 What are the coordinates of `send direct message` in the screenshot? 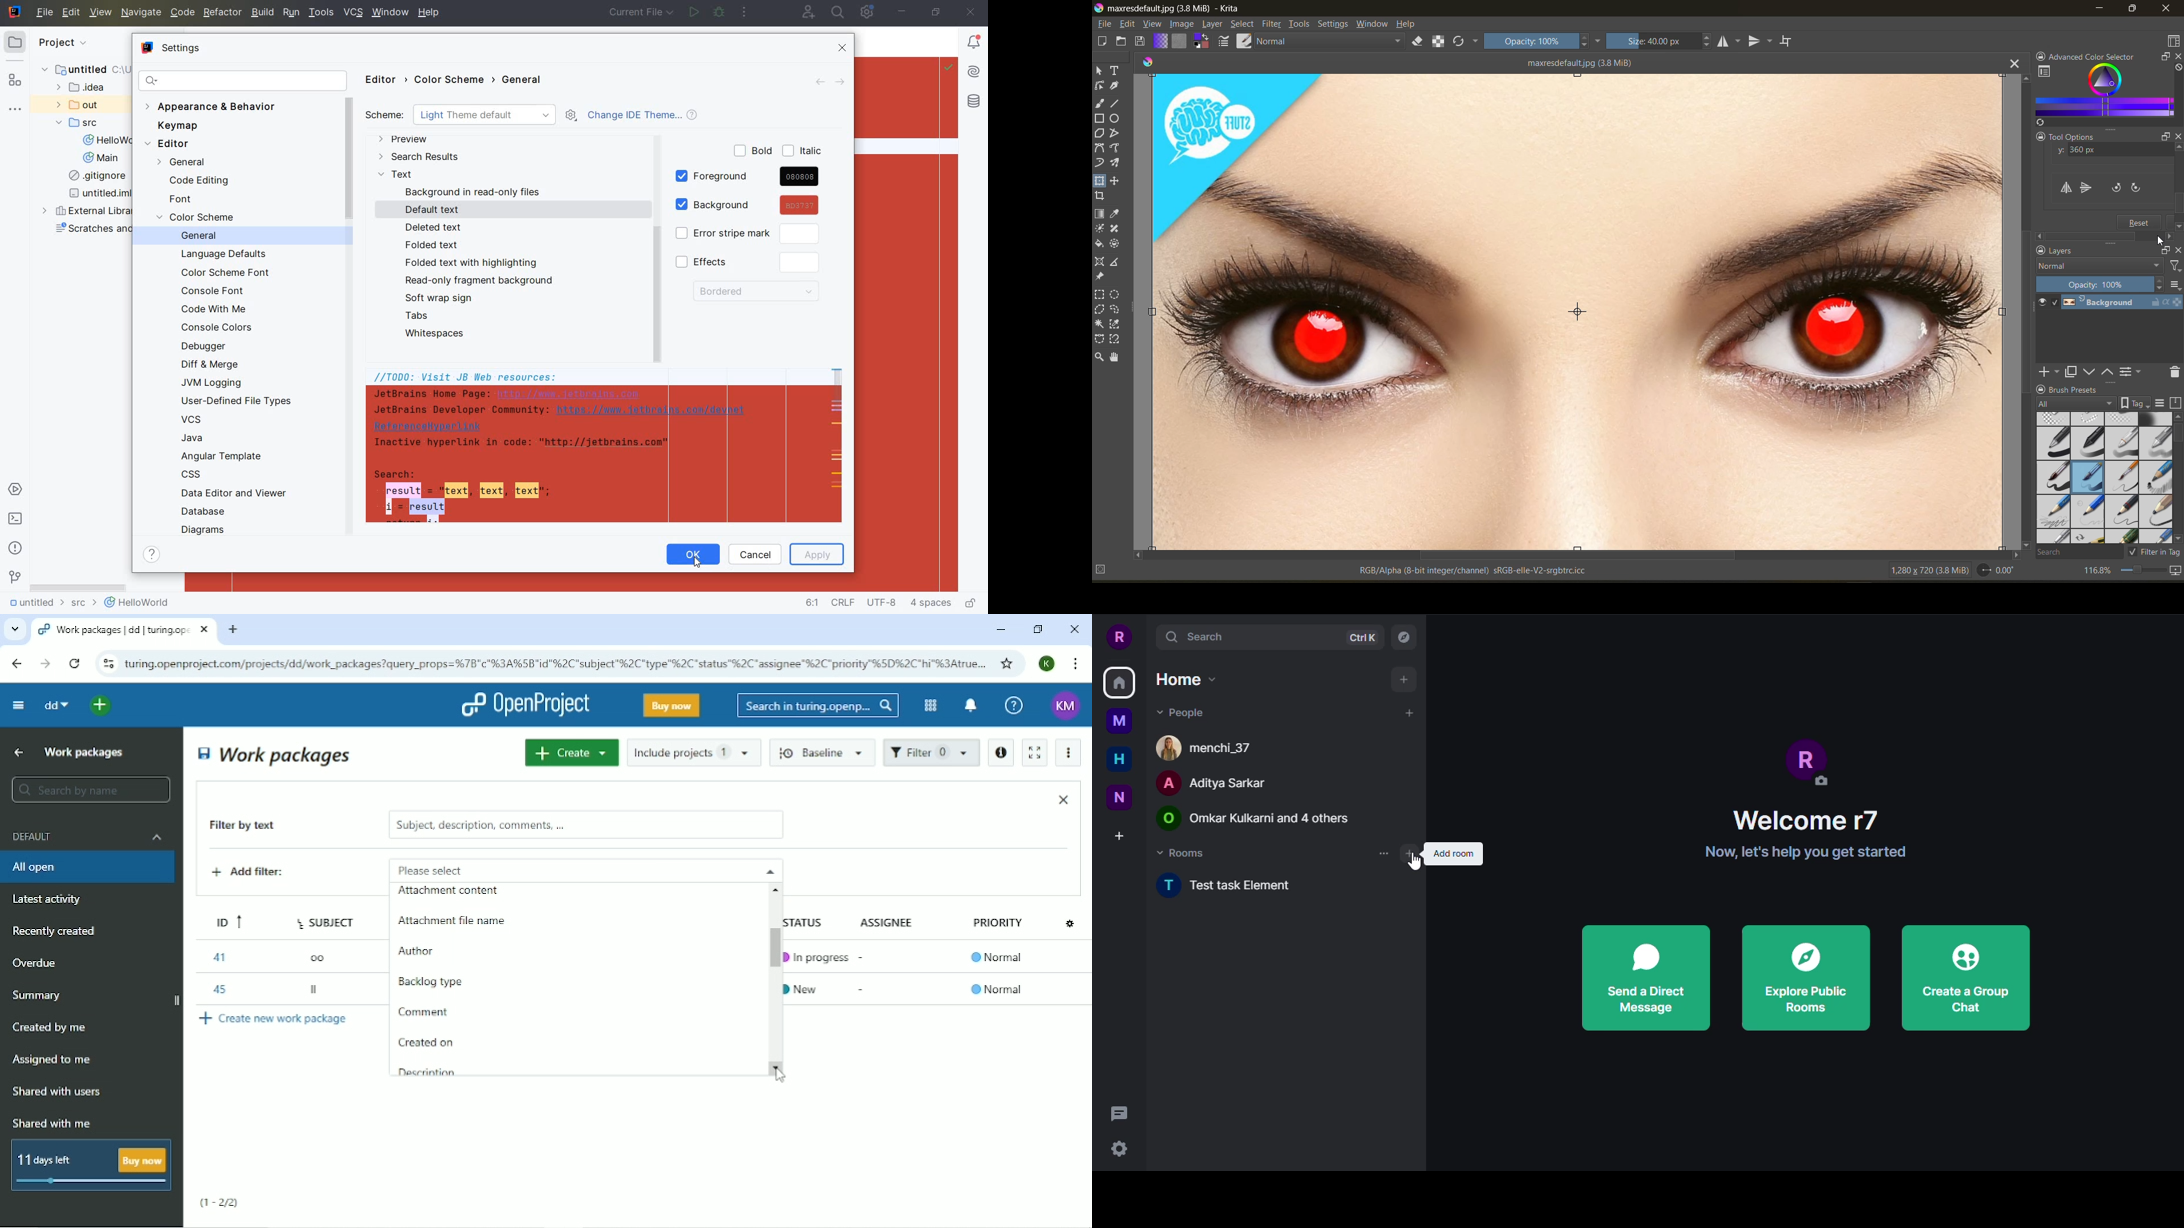 It's located at (1647, 979).